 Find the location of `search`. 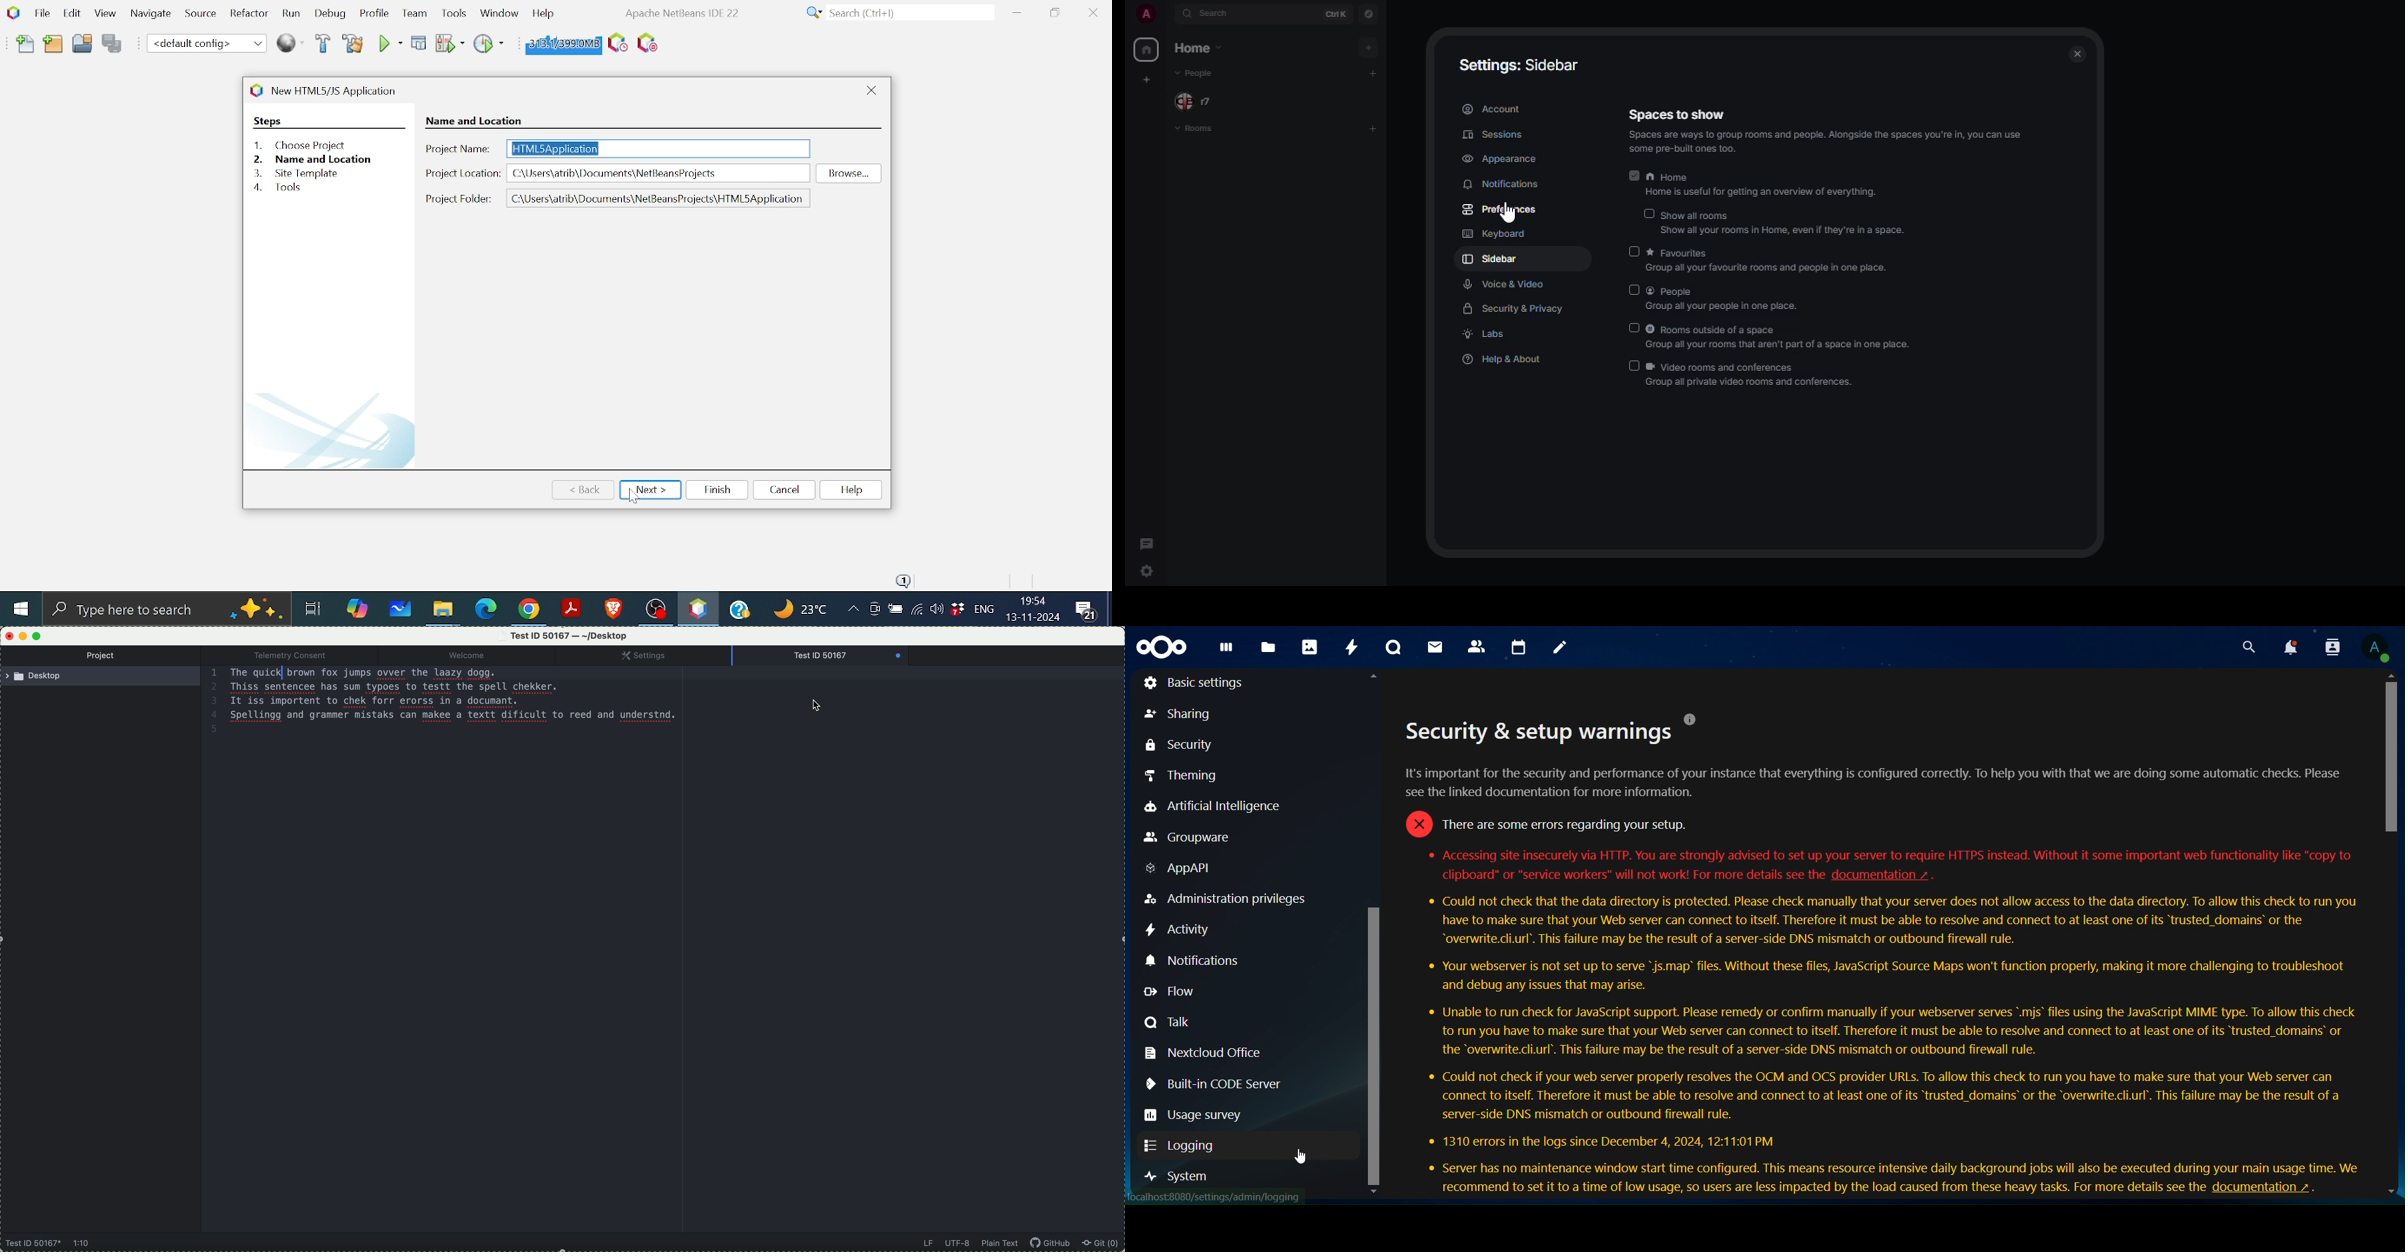

search is located at coordinates (2247, 647).